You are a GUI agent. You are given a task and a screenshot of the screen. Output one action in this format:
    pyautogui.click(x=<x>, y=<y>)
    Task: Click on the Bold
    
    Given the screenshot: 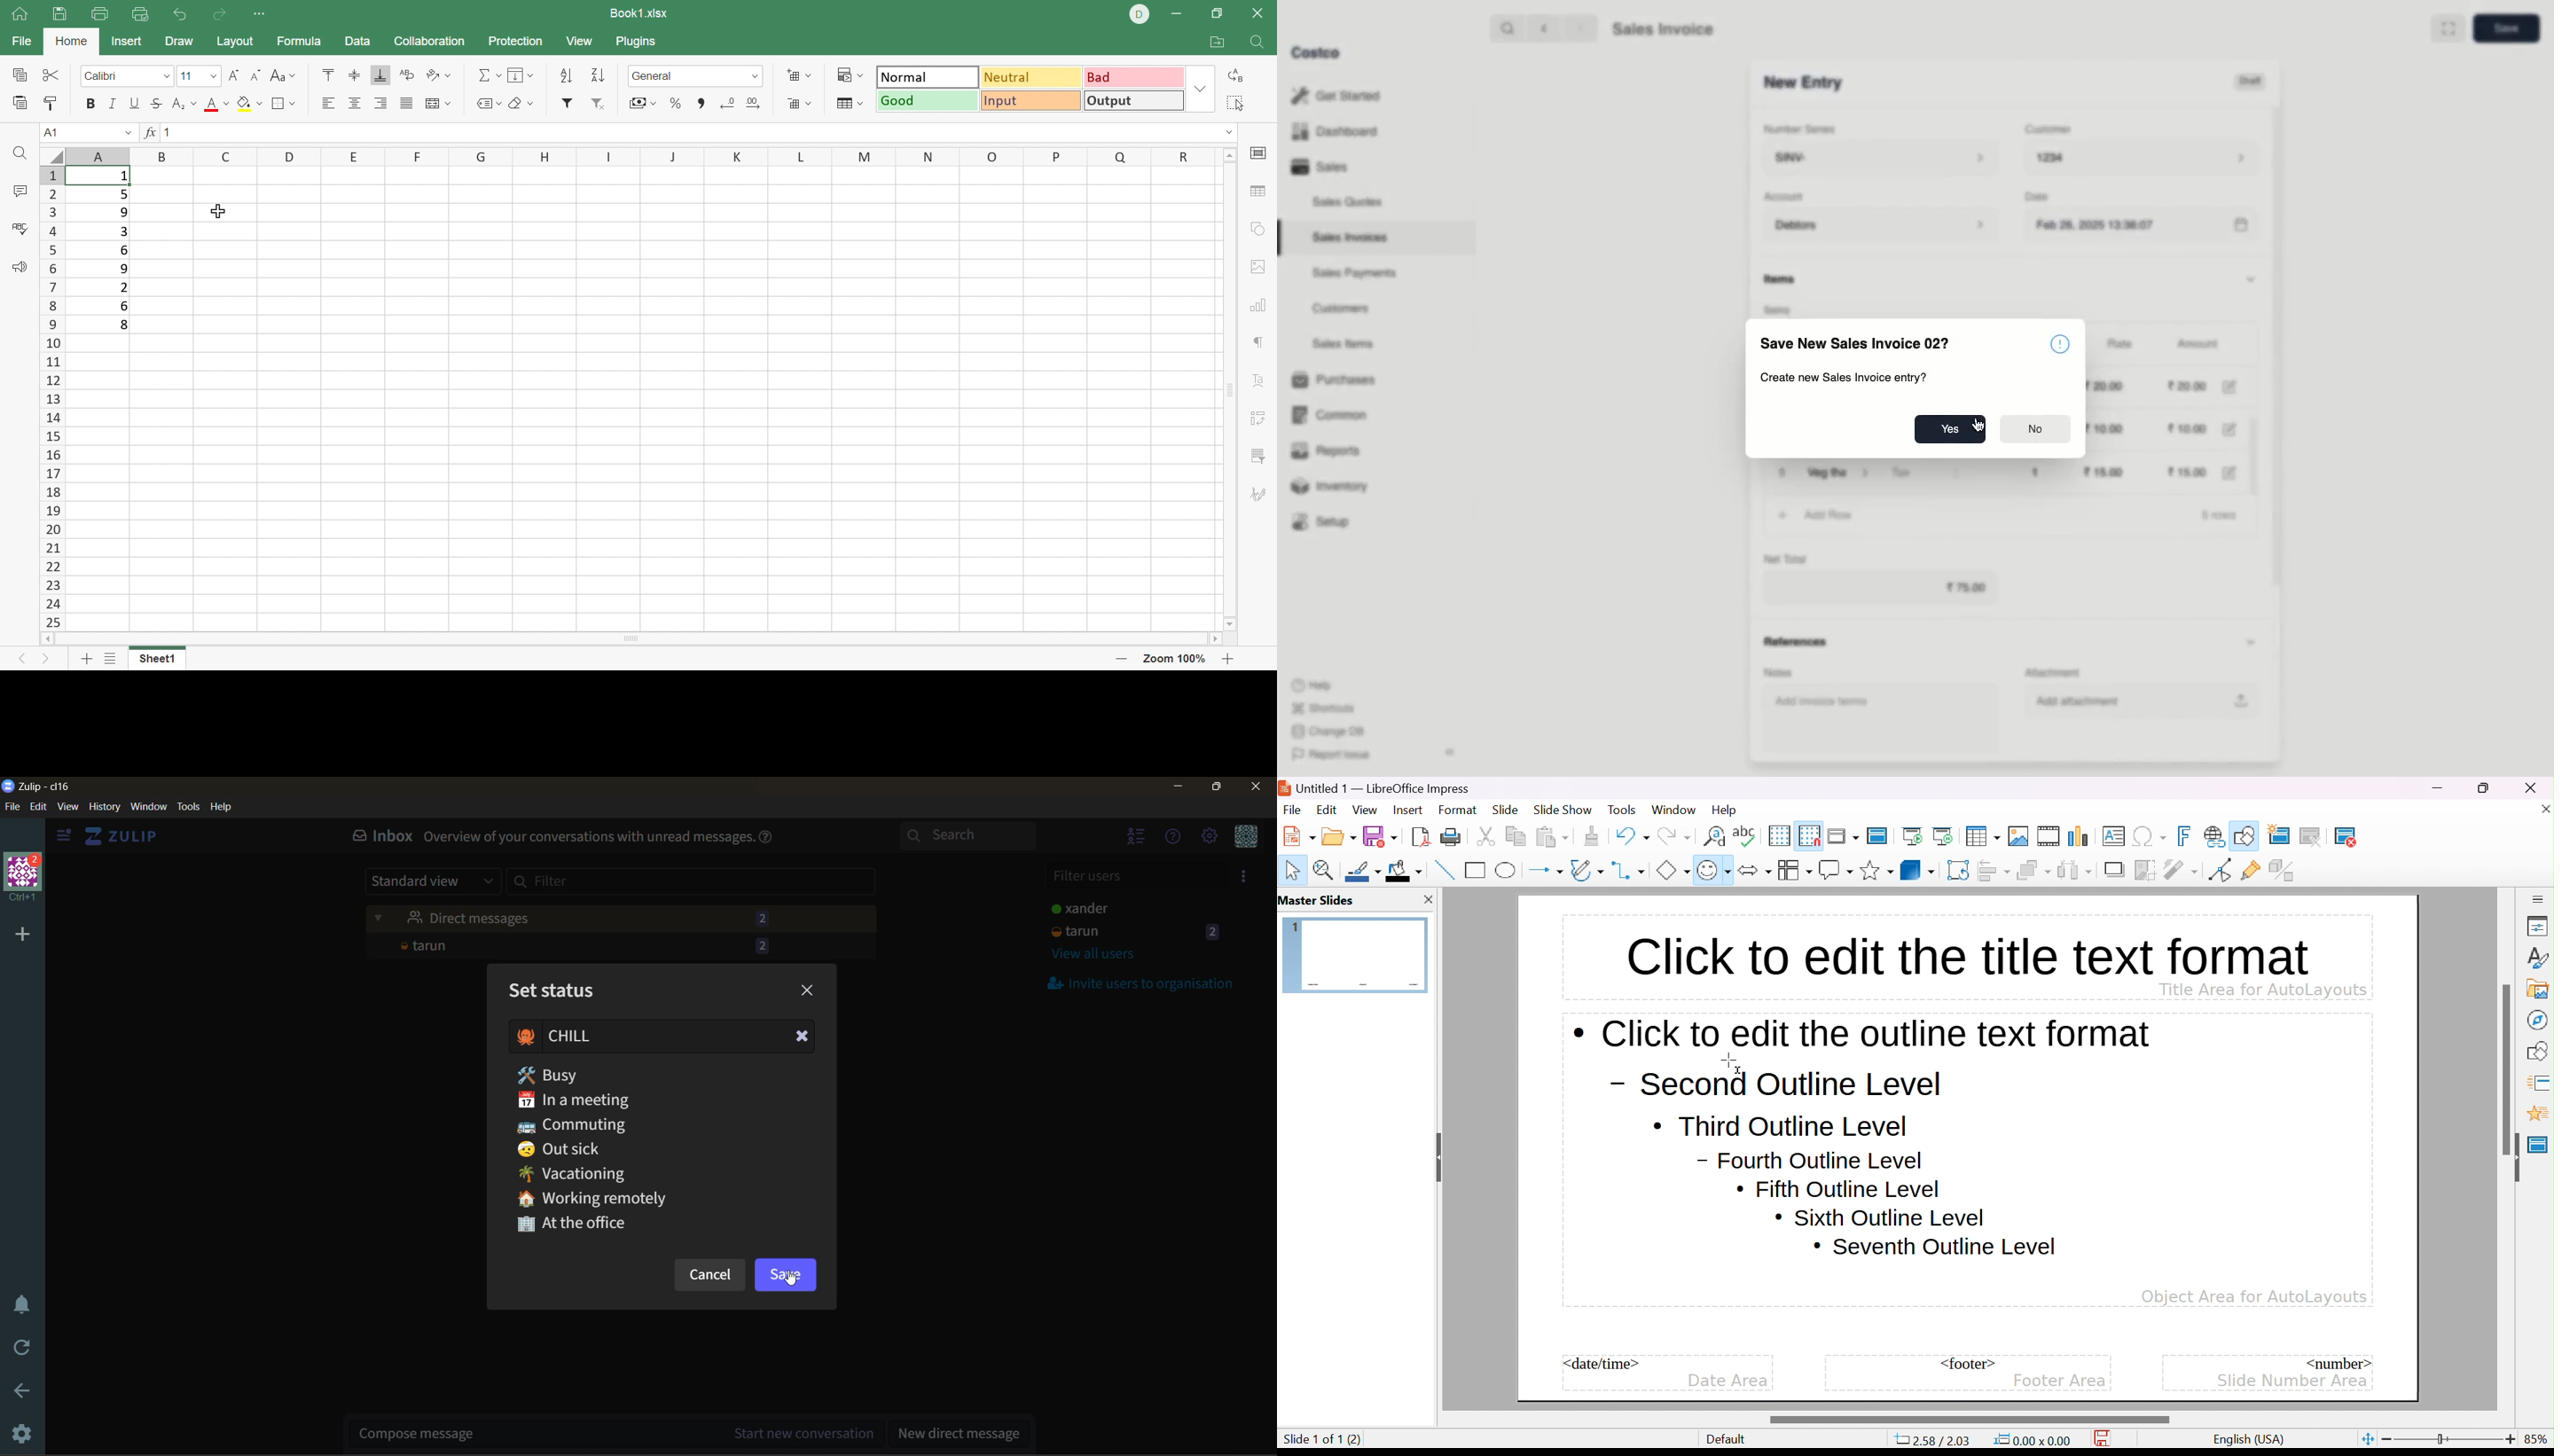 What is the action you would take?
    pyautogui.click(x=91, y=103)
    